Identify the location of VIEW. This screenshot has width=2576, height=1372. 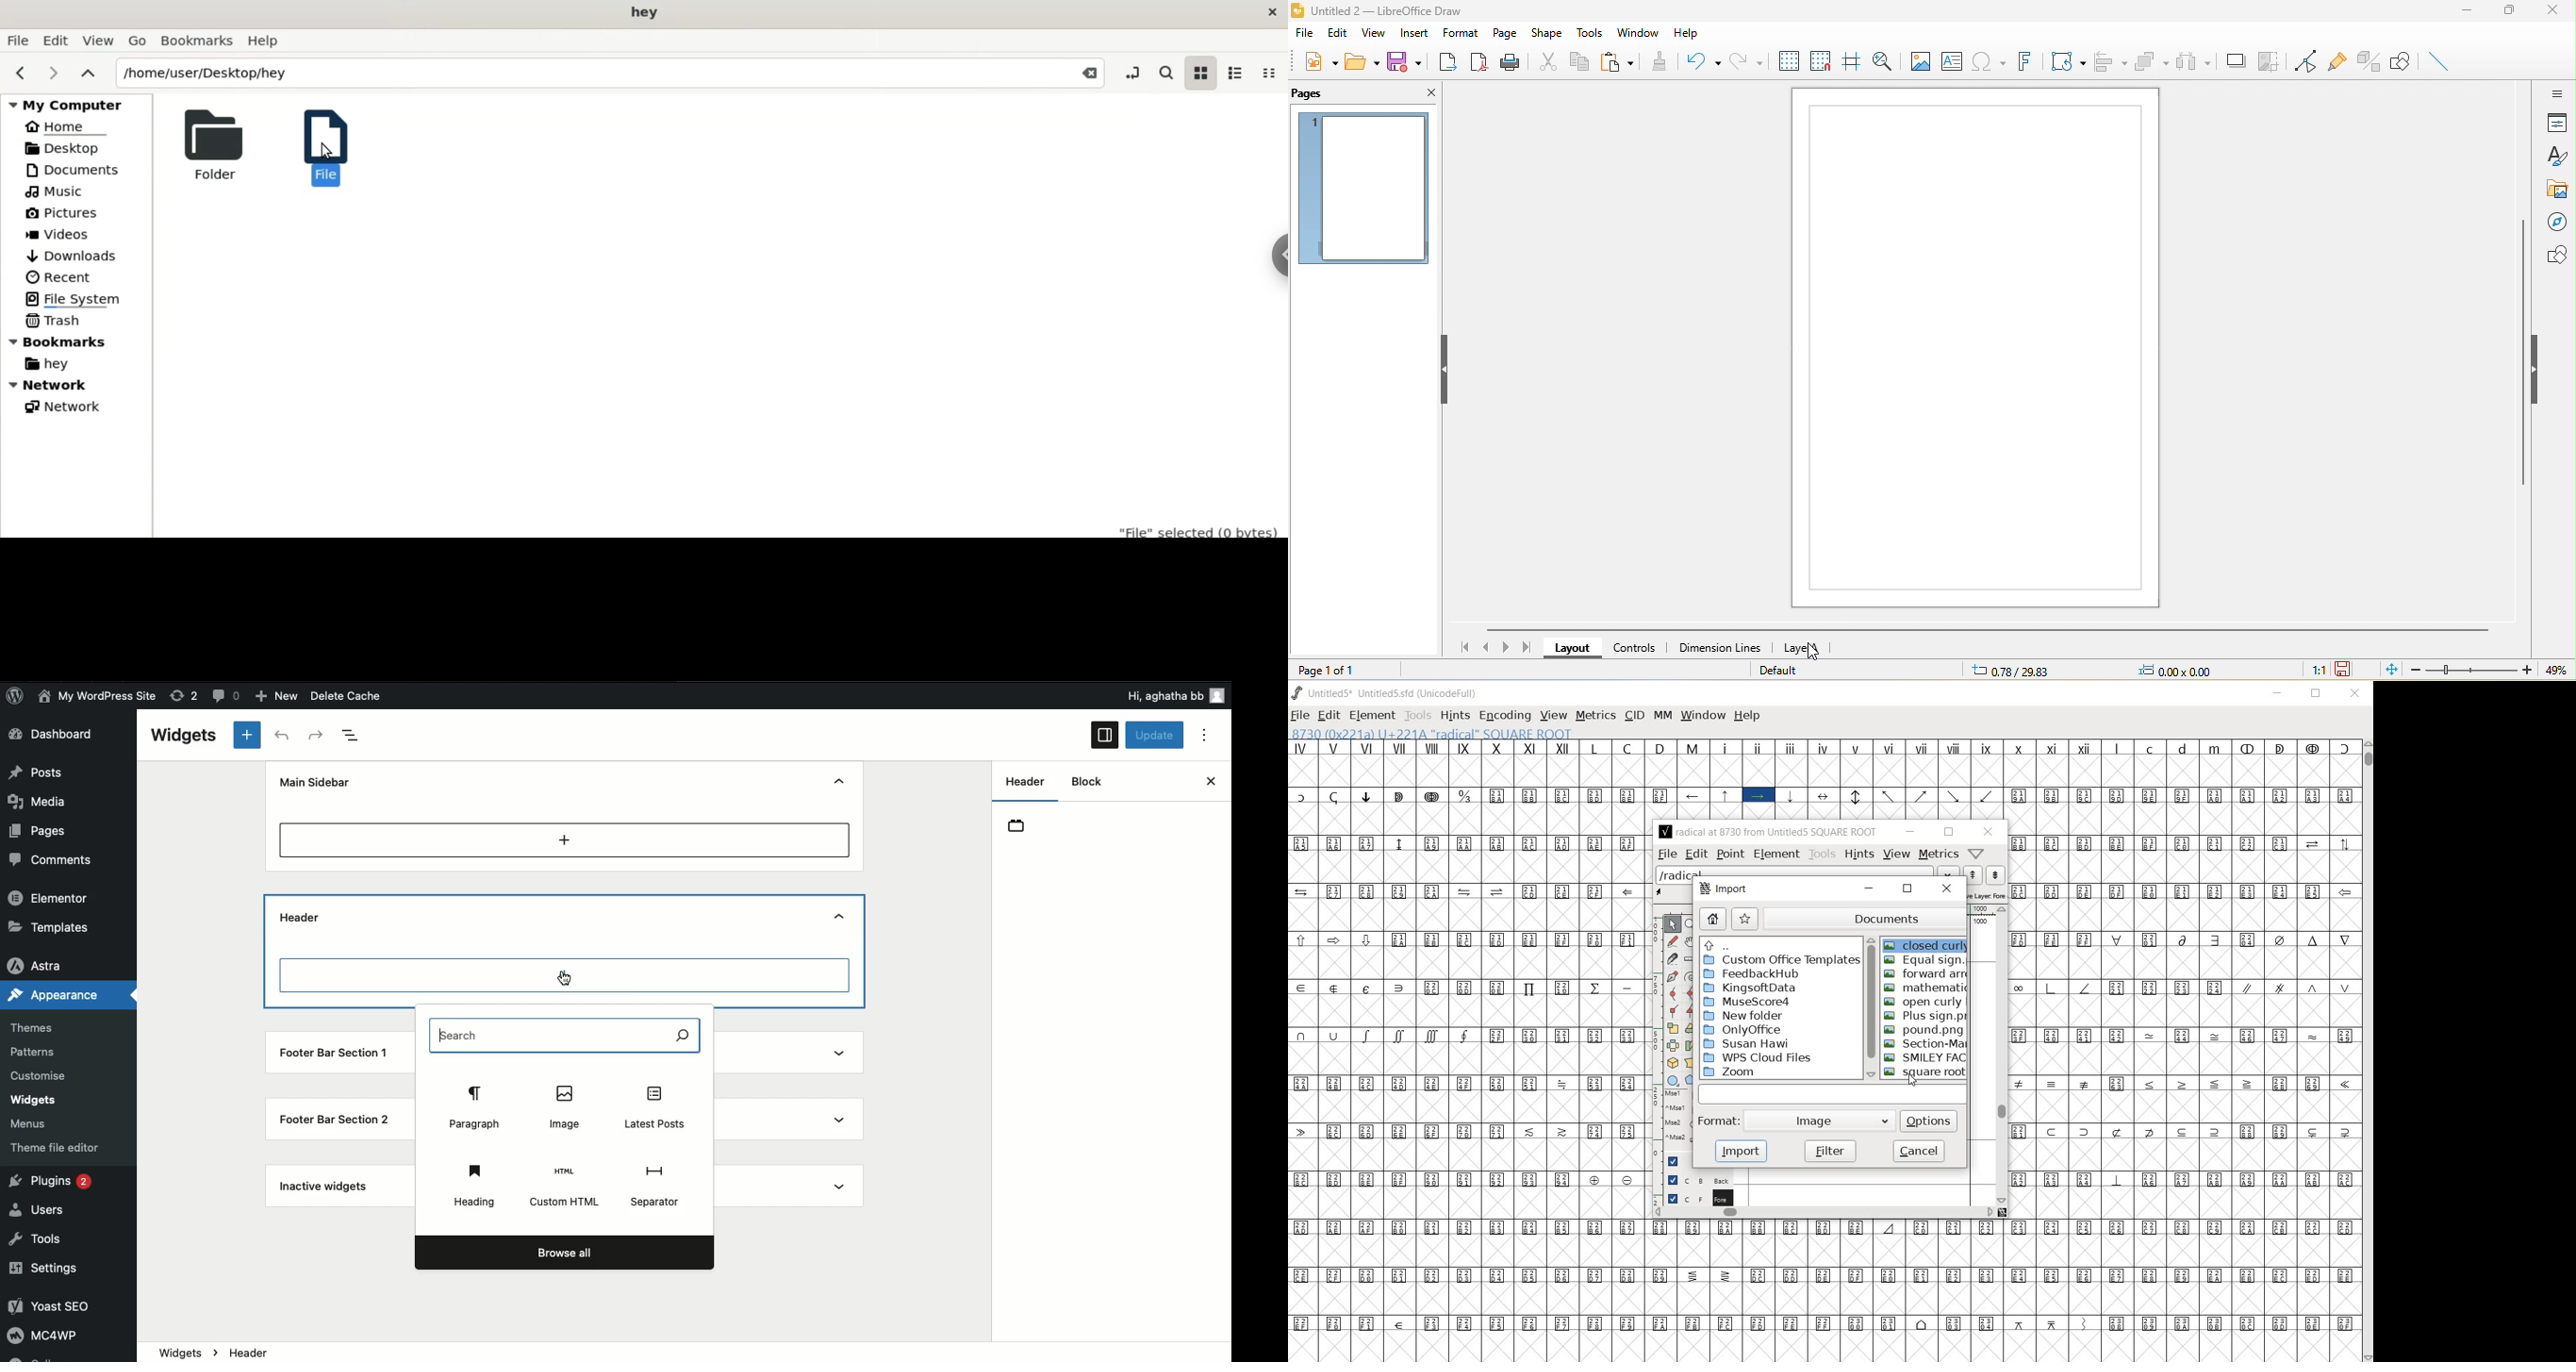
(1552, 716).